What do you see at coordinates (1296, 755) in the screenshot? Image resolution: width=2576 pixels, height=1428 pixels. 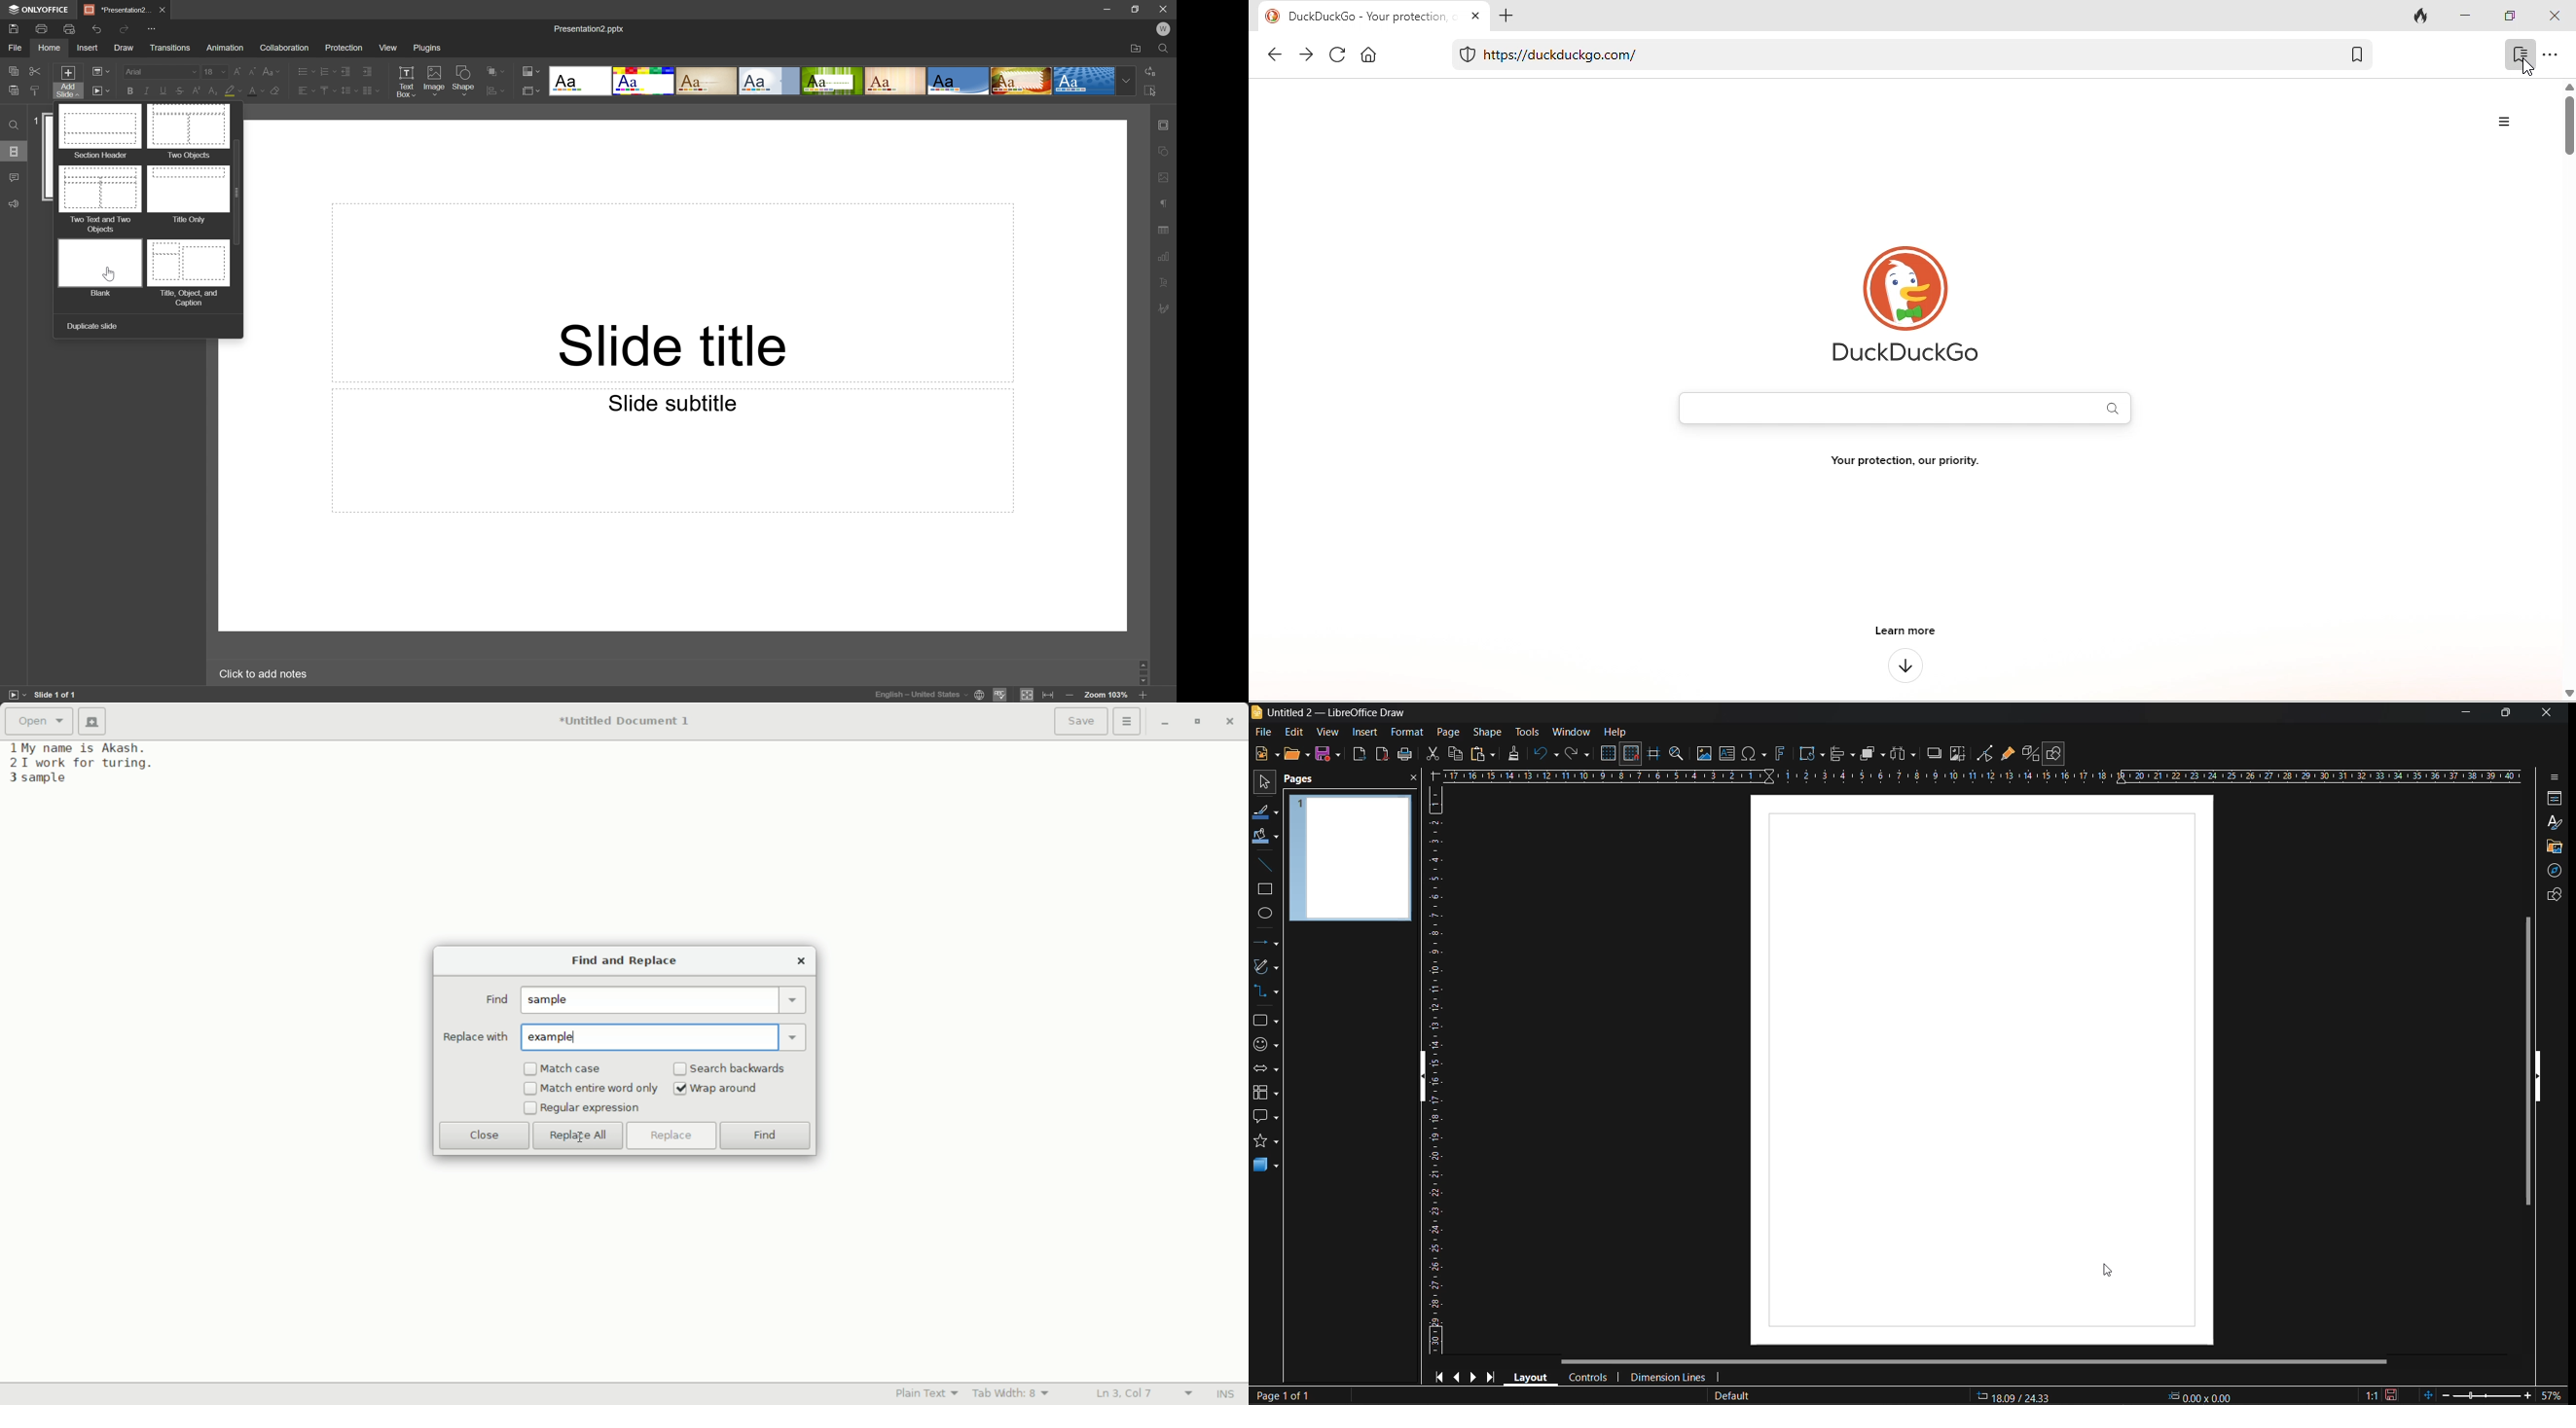 I see `open` at bounding box center [1296, 755].